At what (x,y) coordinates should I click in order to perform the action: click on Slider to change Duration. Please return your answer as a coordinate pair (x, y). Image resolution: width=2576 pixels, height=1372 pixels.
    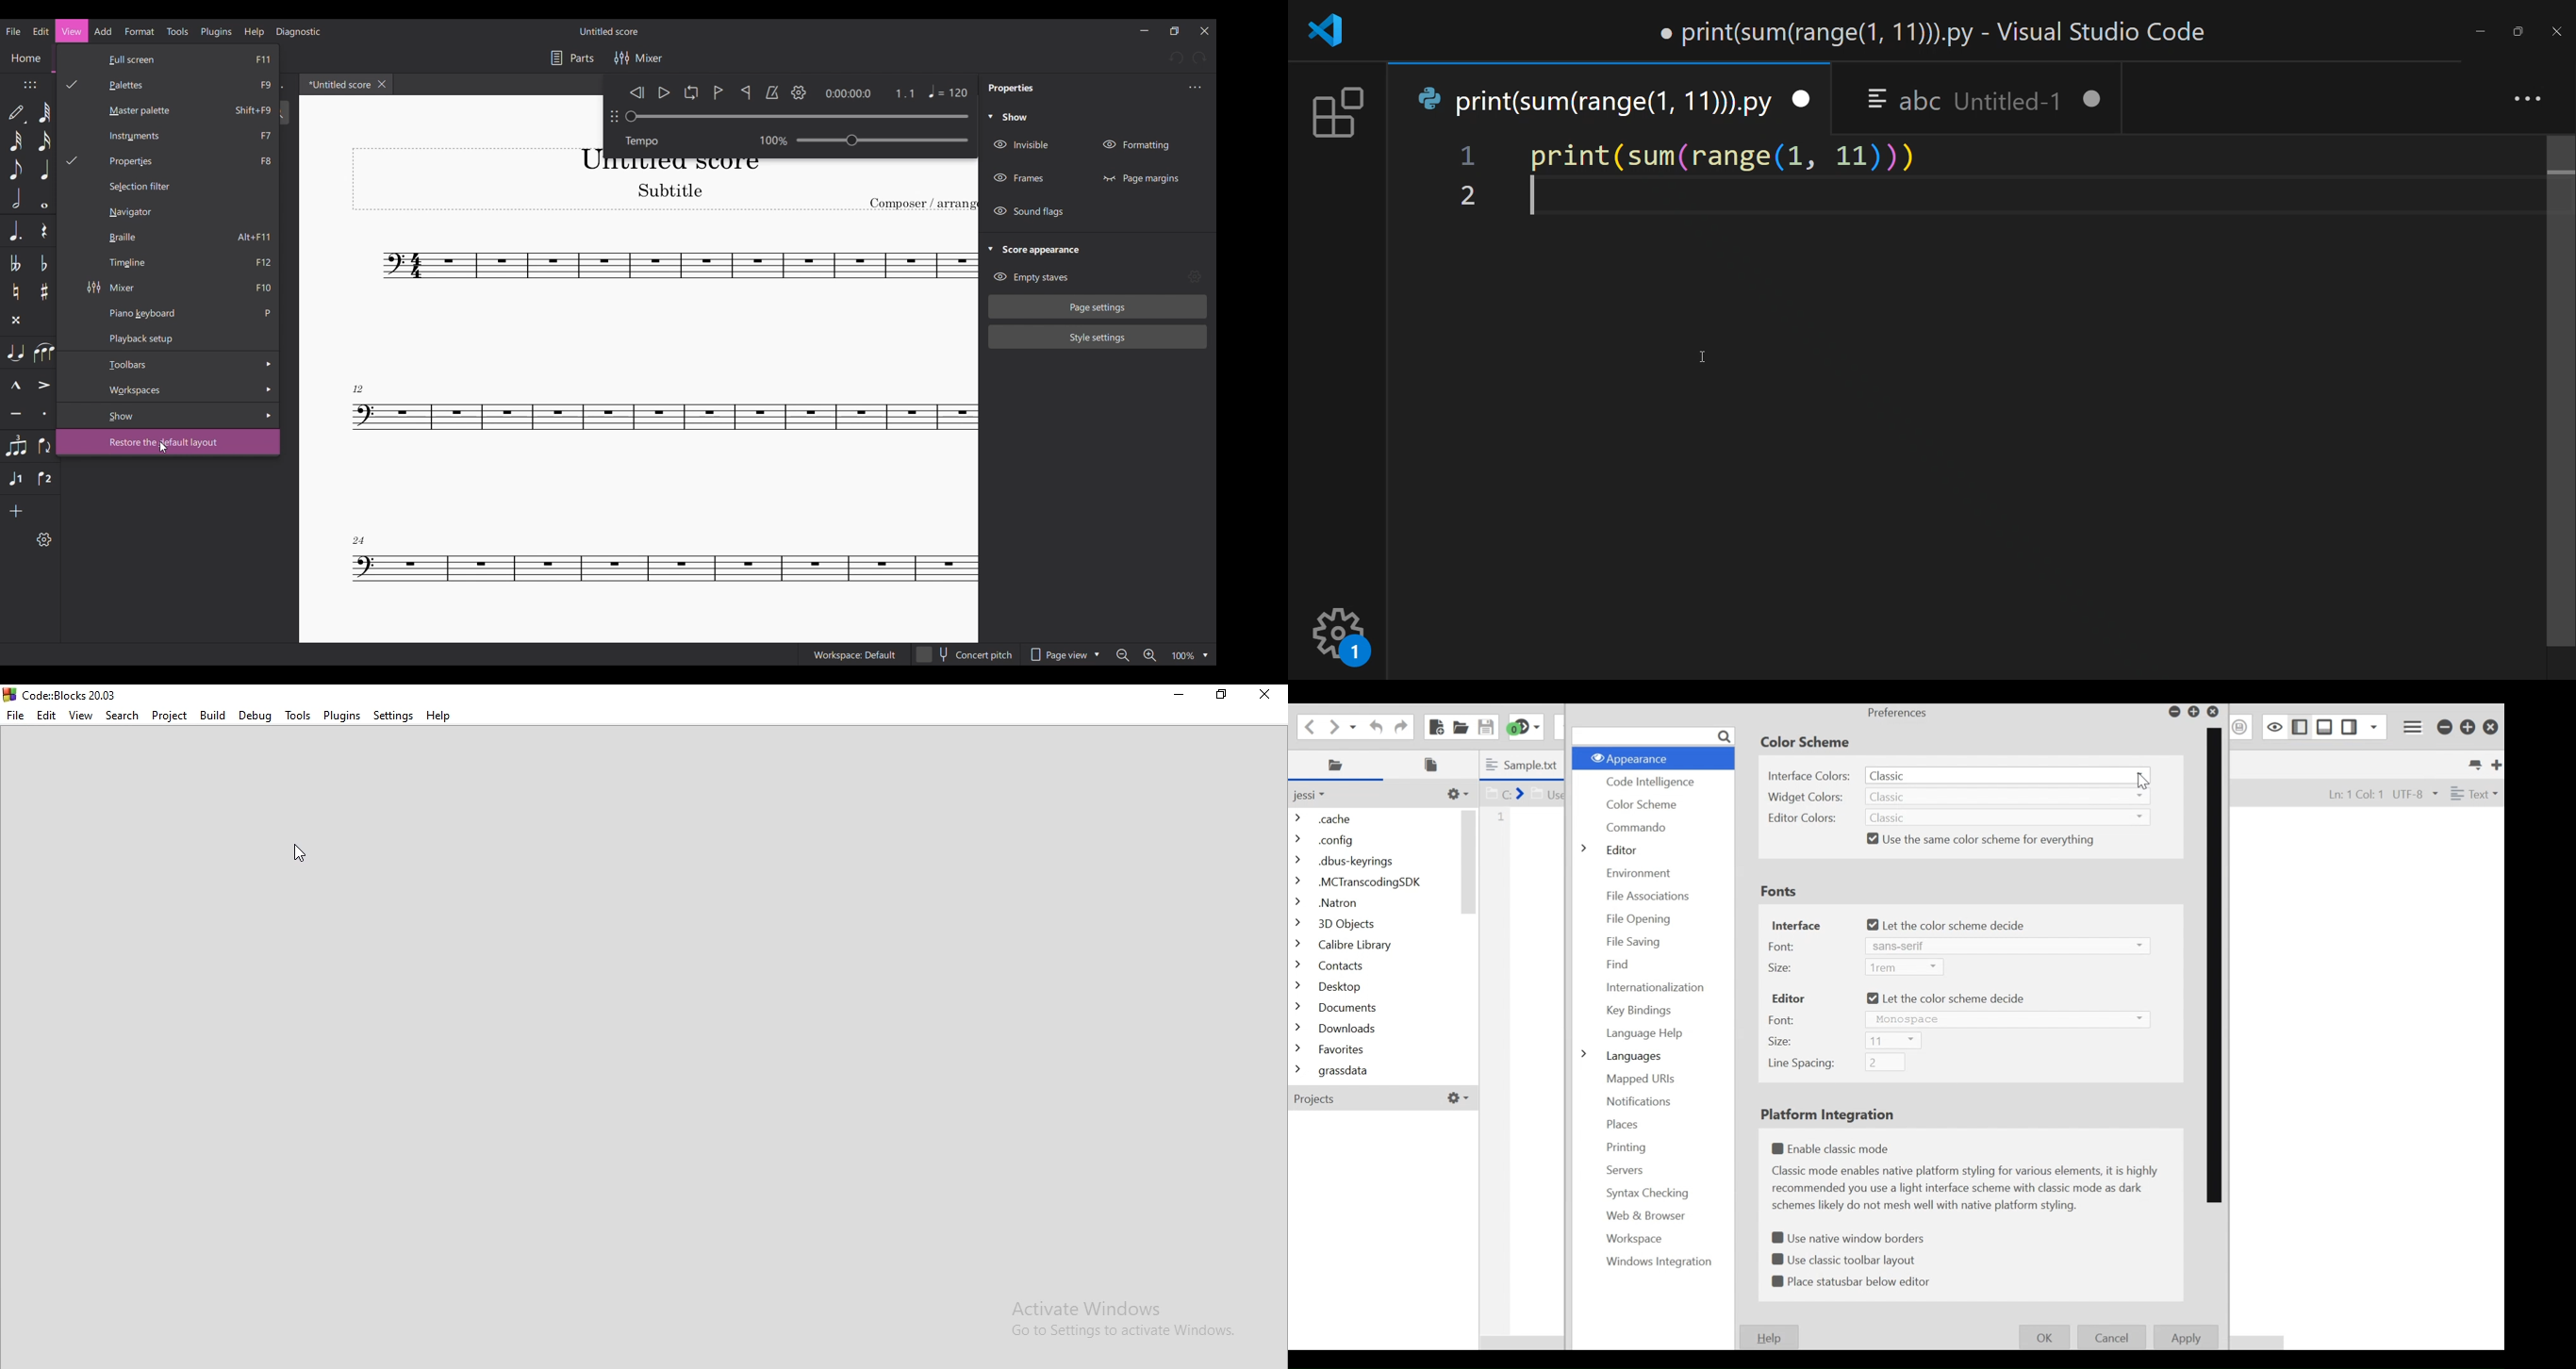
    Looking at the image, I should click on (797, 117).